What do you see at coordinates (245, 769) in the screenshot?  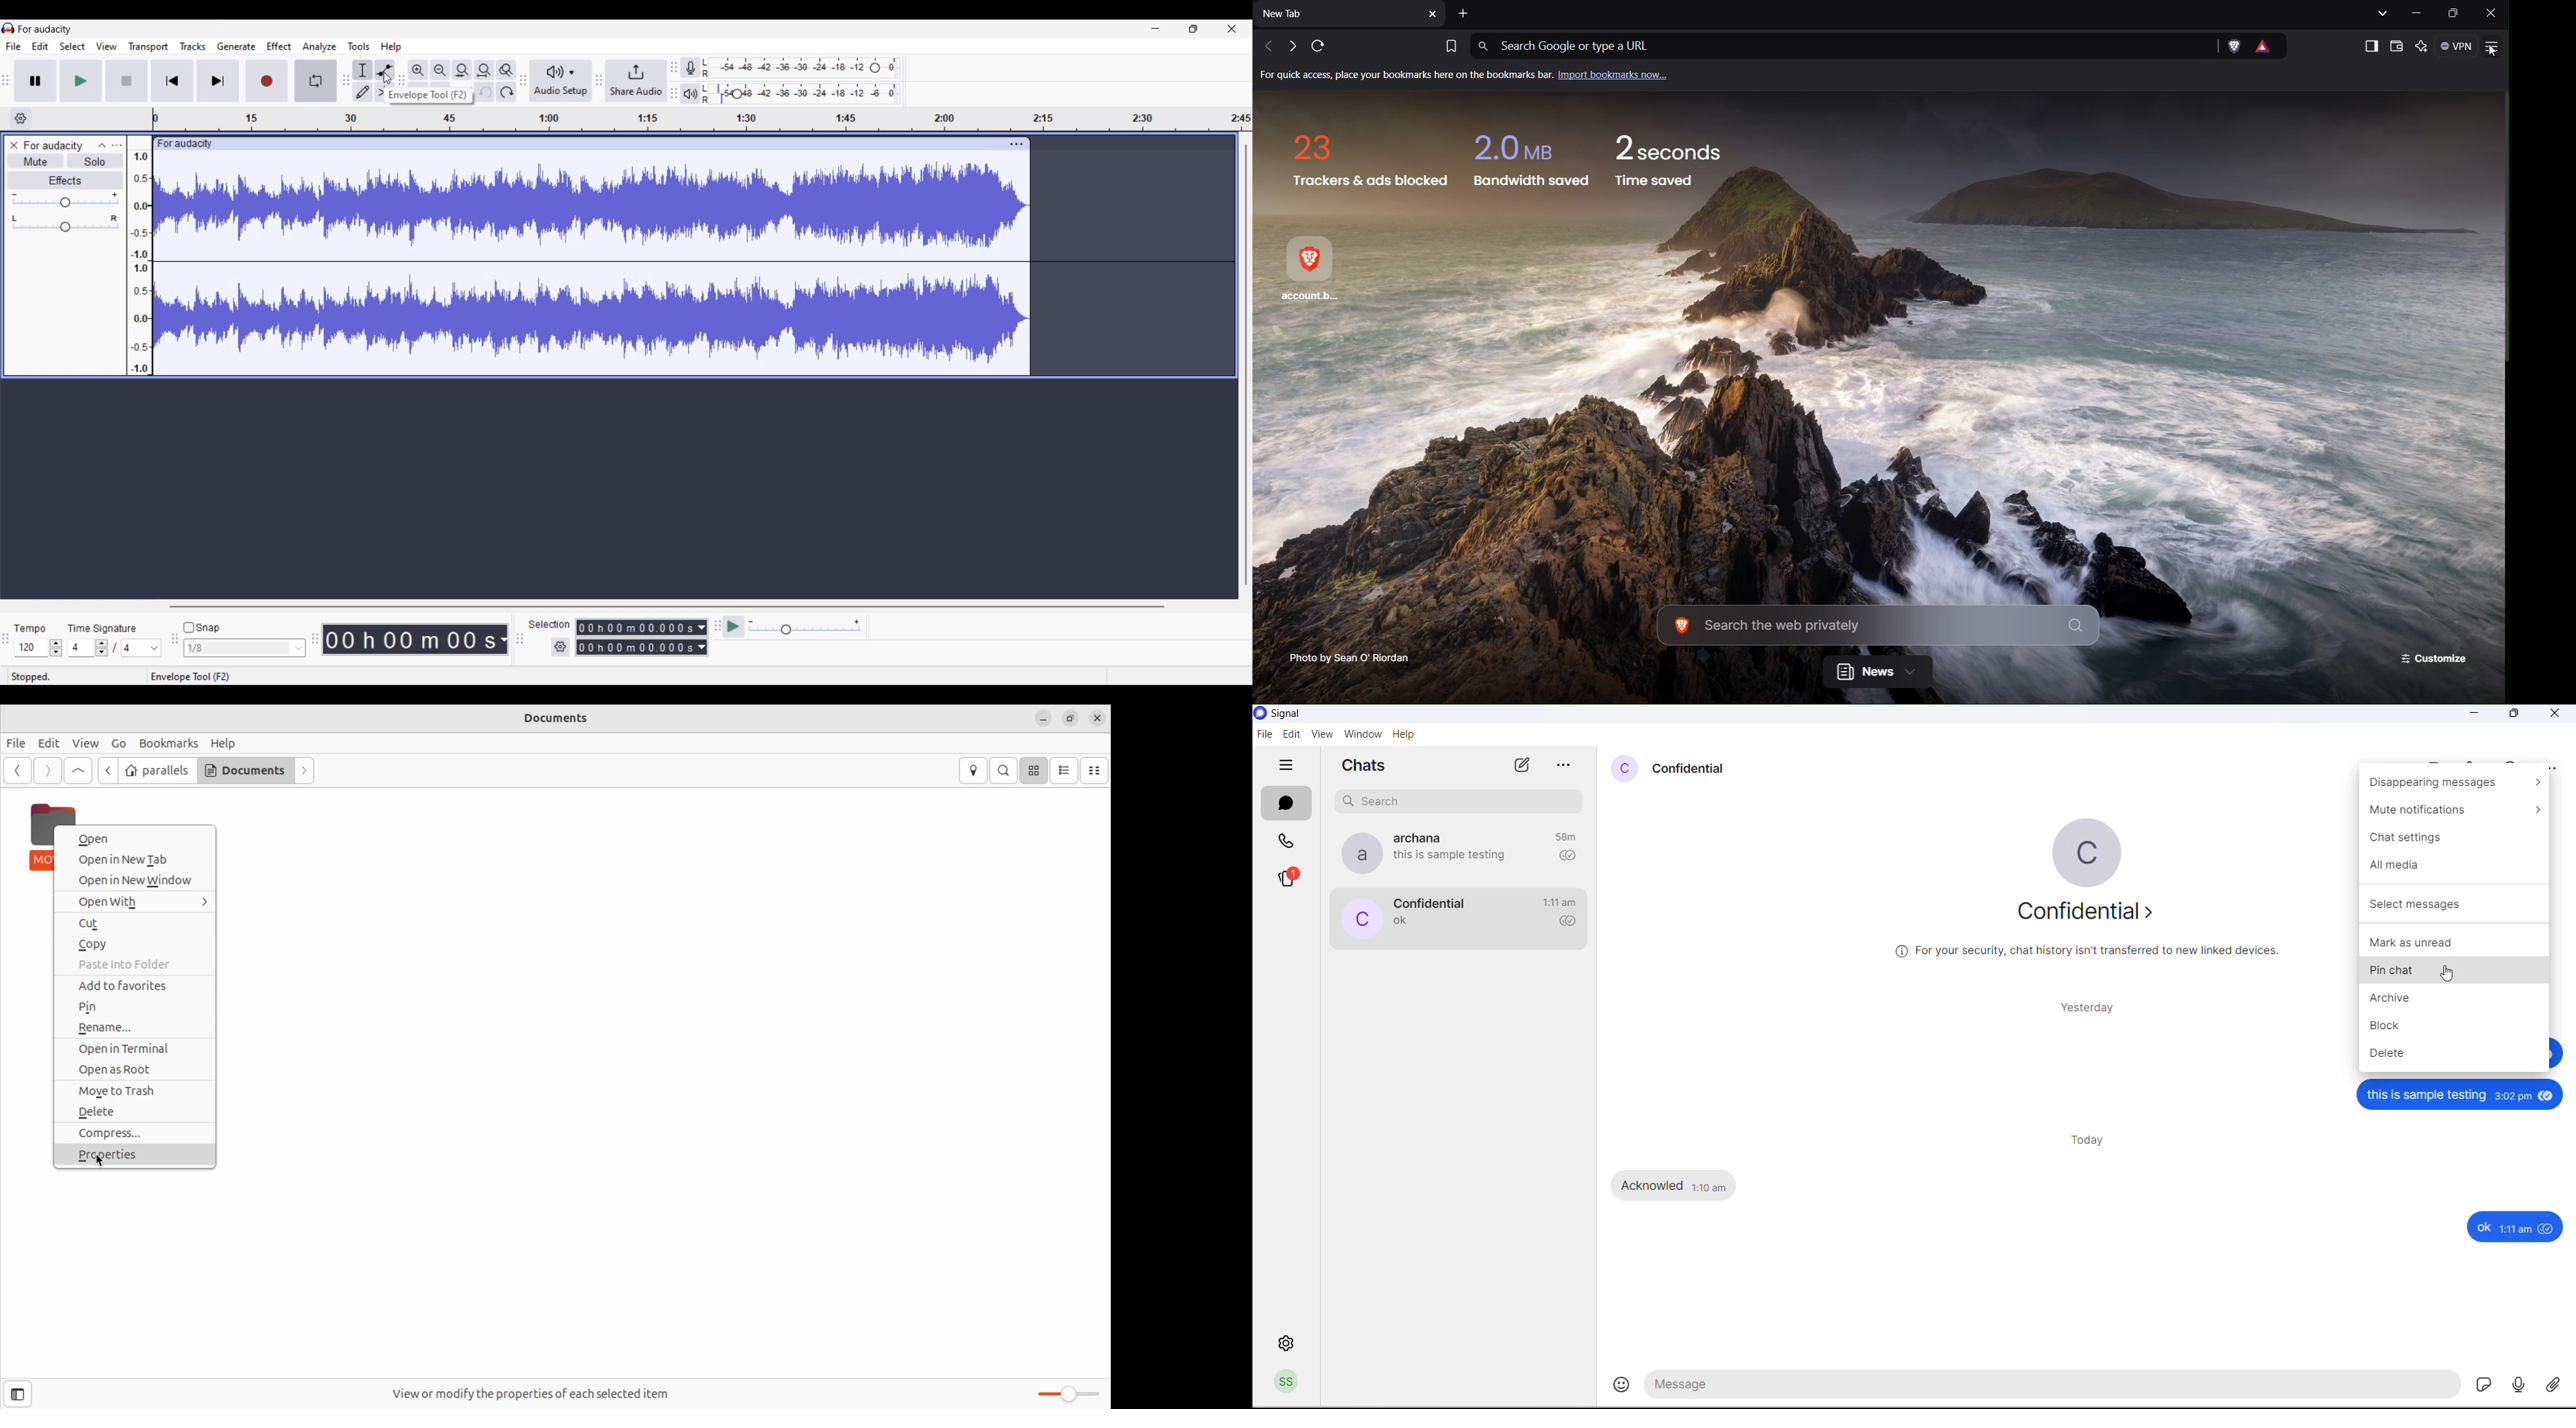 I see `Documents` at bounding box center [245, 769].